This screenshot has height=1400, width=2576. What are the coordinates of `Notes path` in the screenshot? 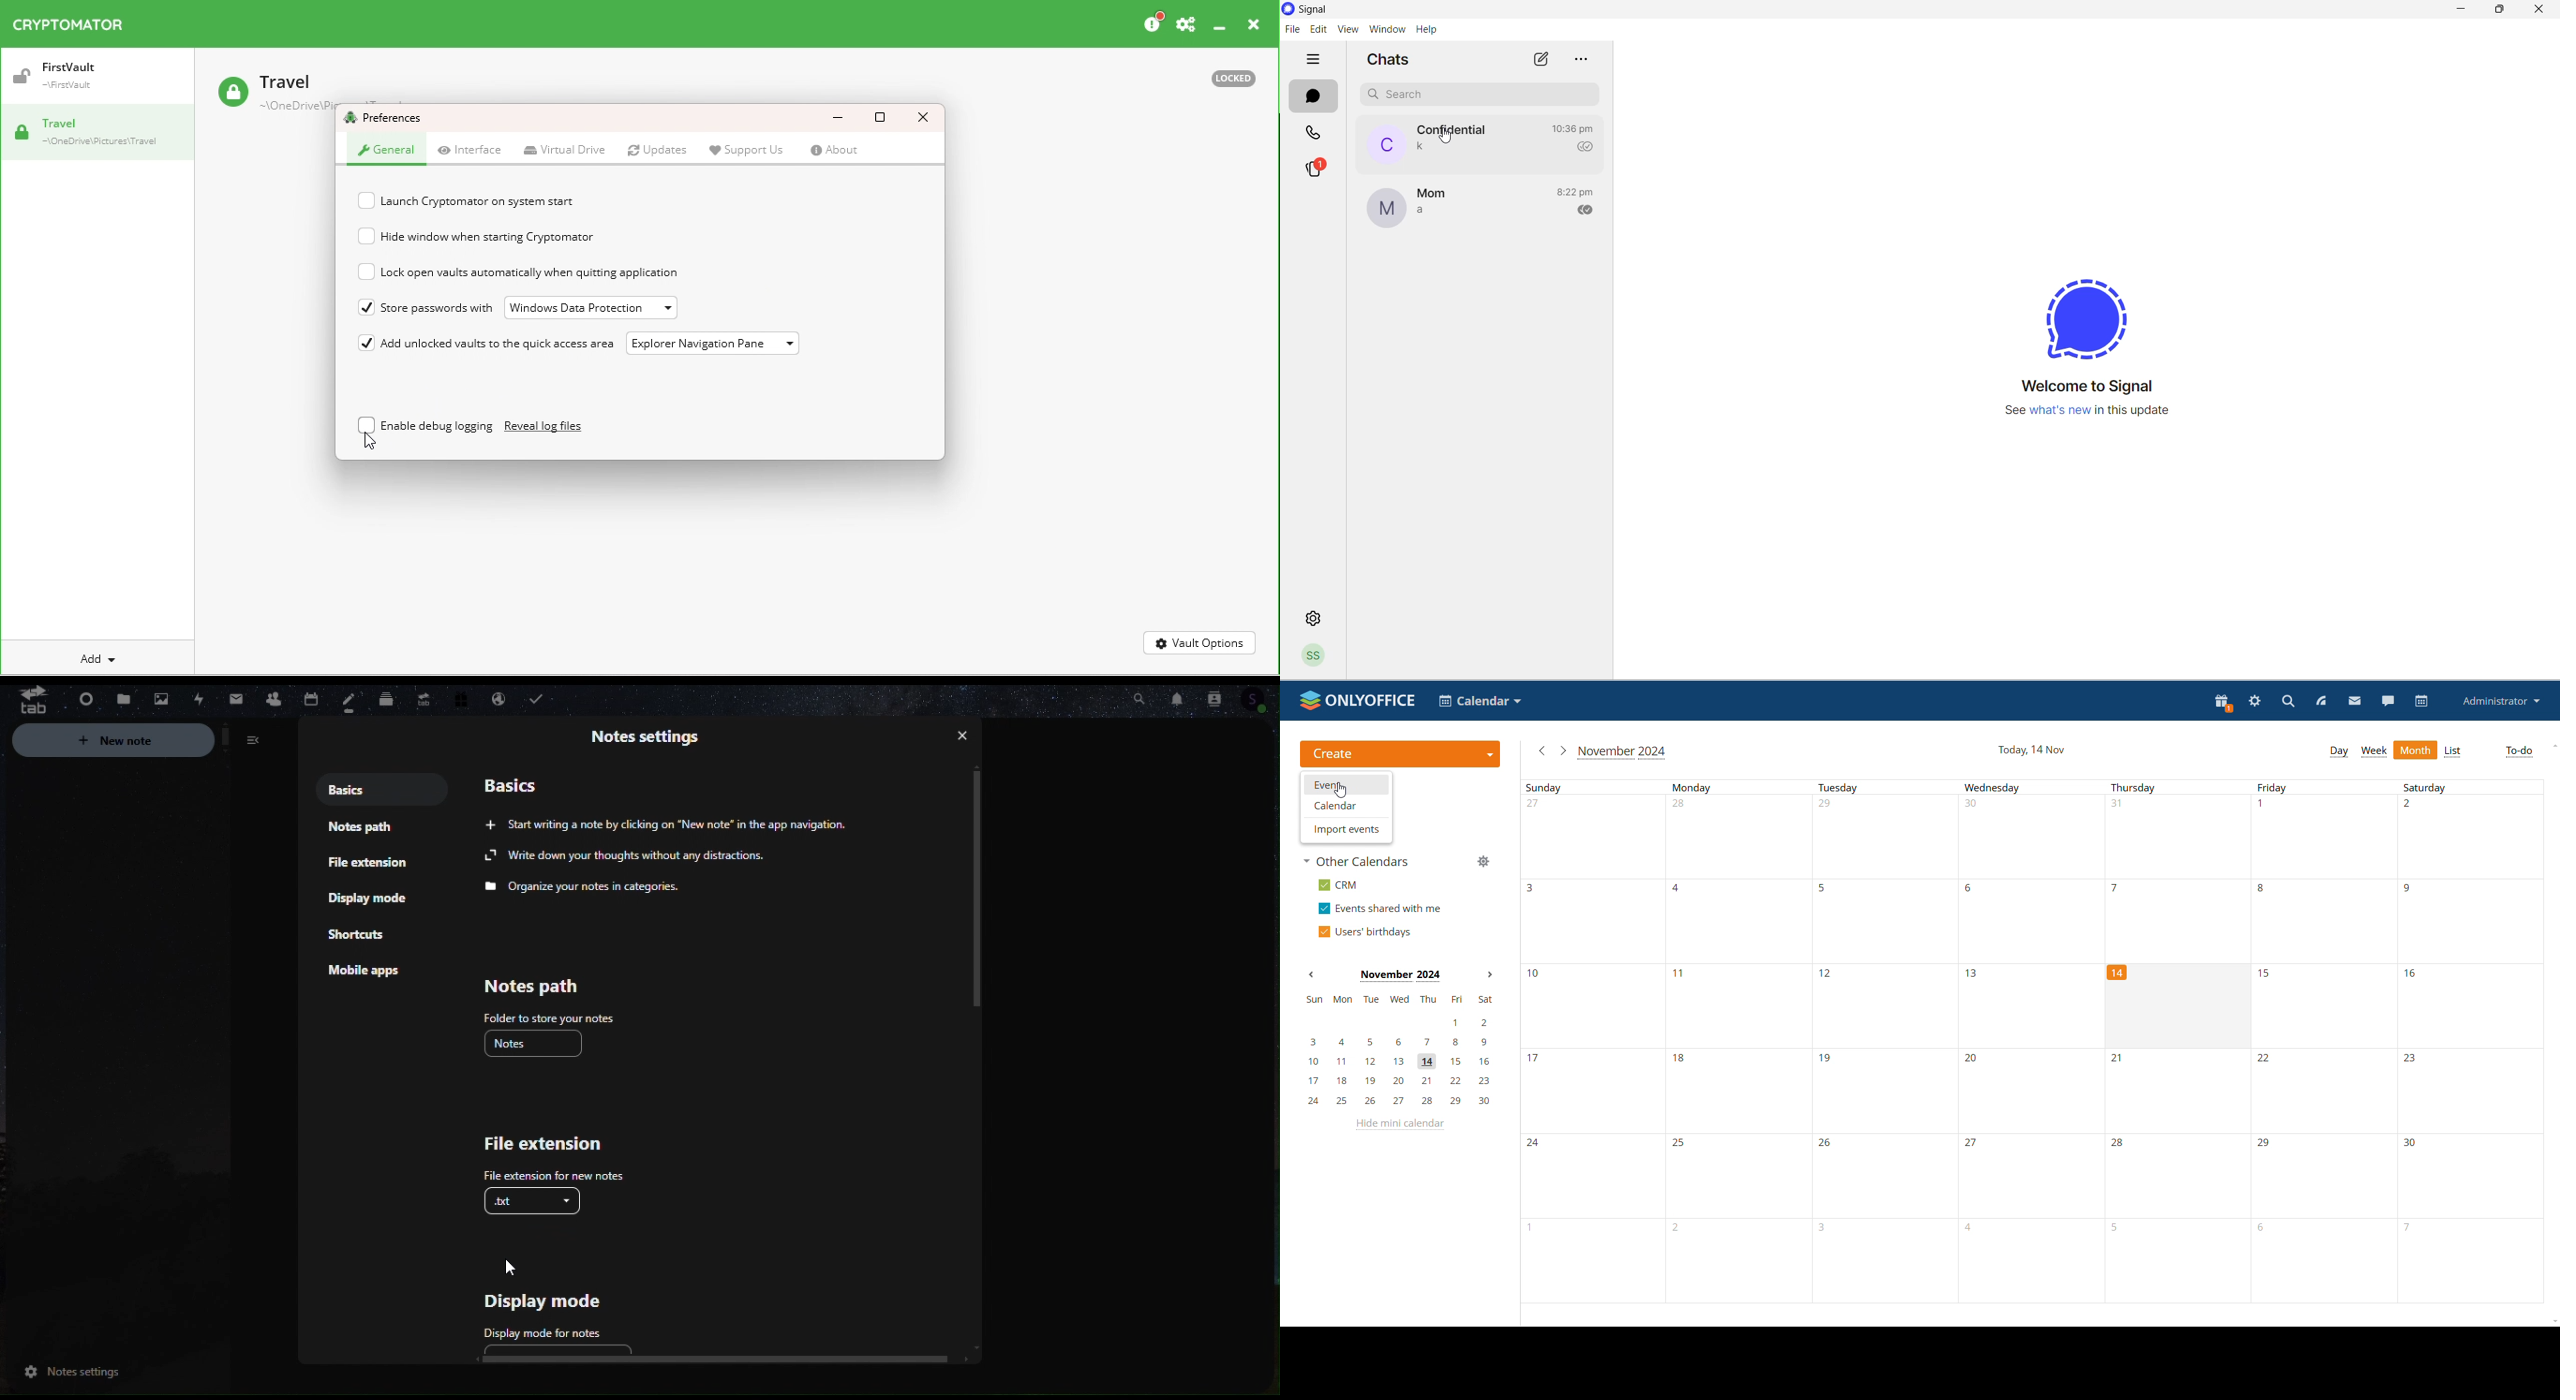 It's located at (530, 987).